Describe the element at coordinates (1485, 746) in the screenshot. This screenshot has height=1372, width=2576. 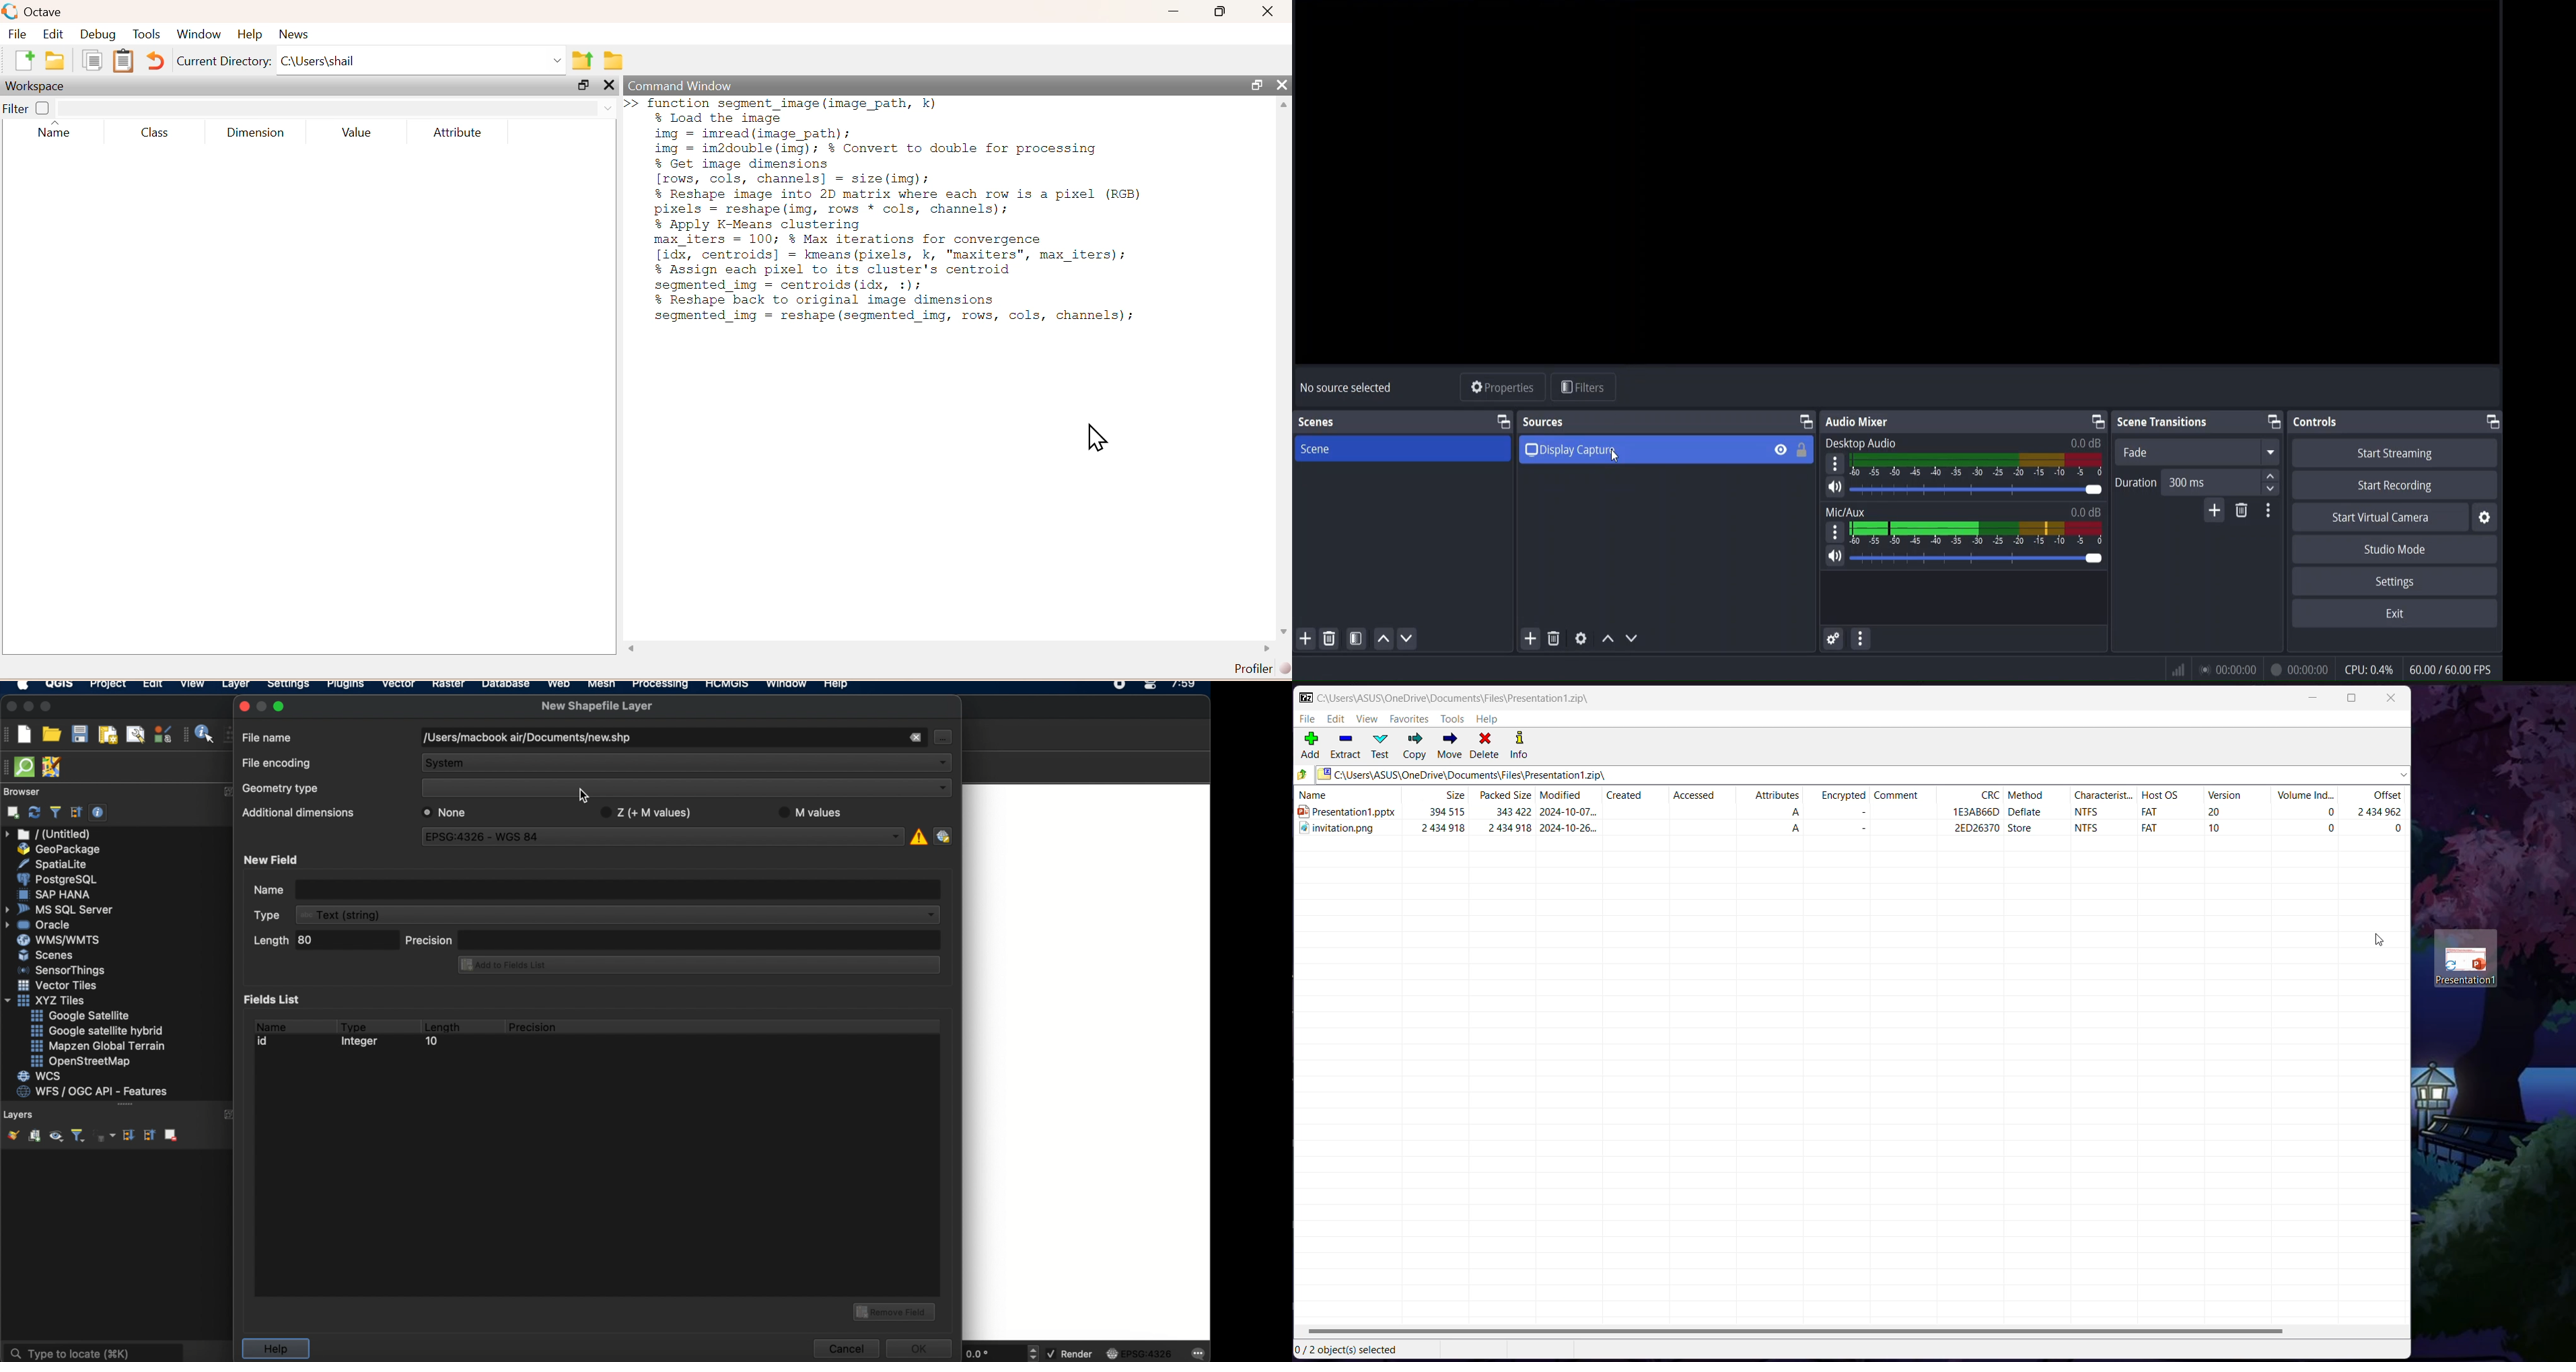
I see `Delete` at that location.